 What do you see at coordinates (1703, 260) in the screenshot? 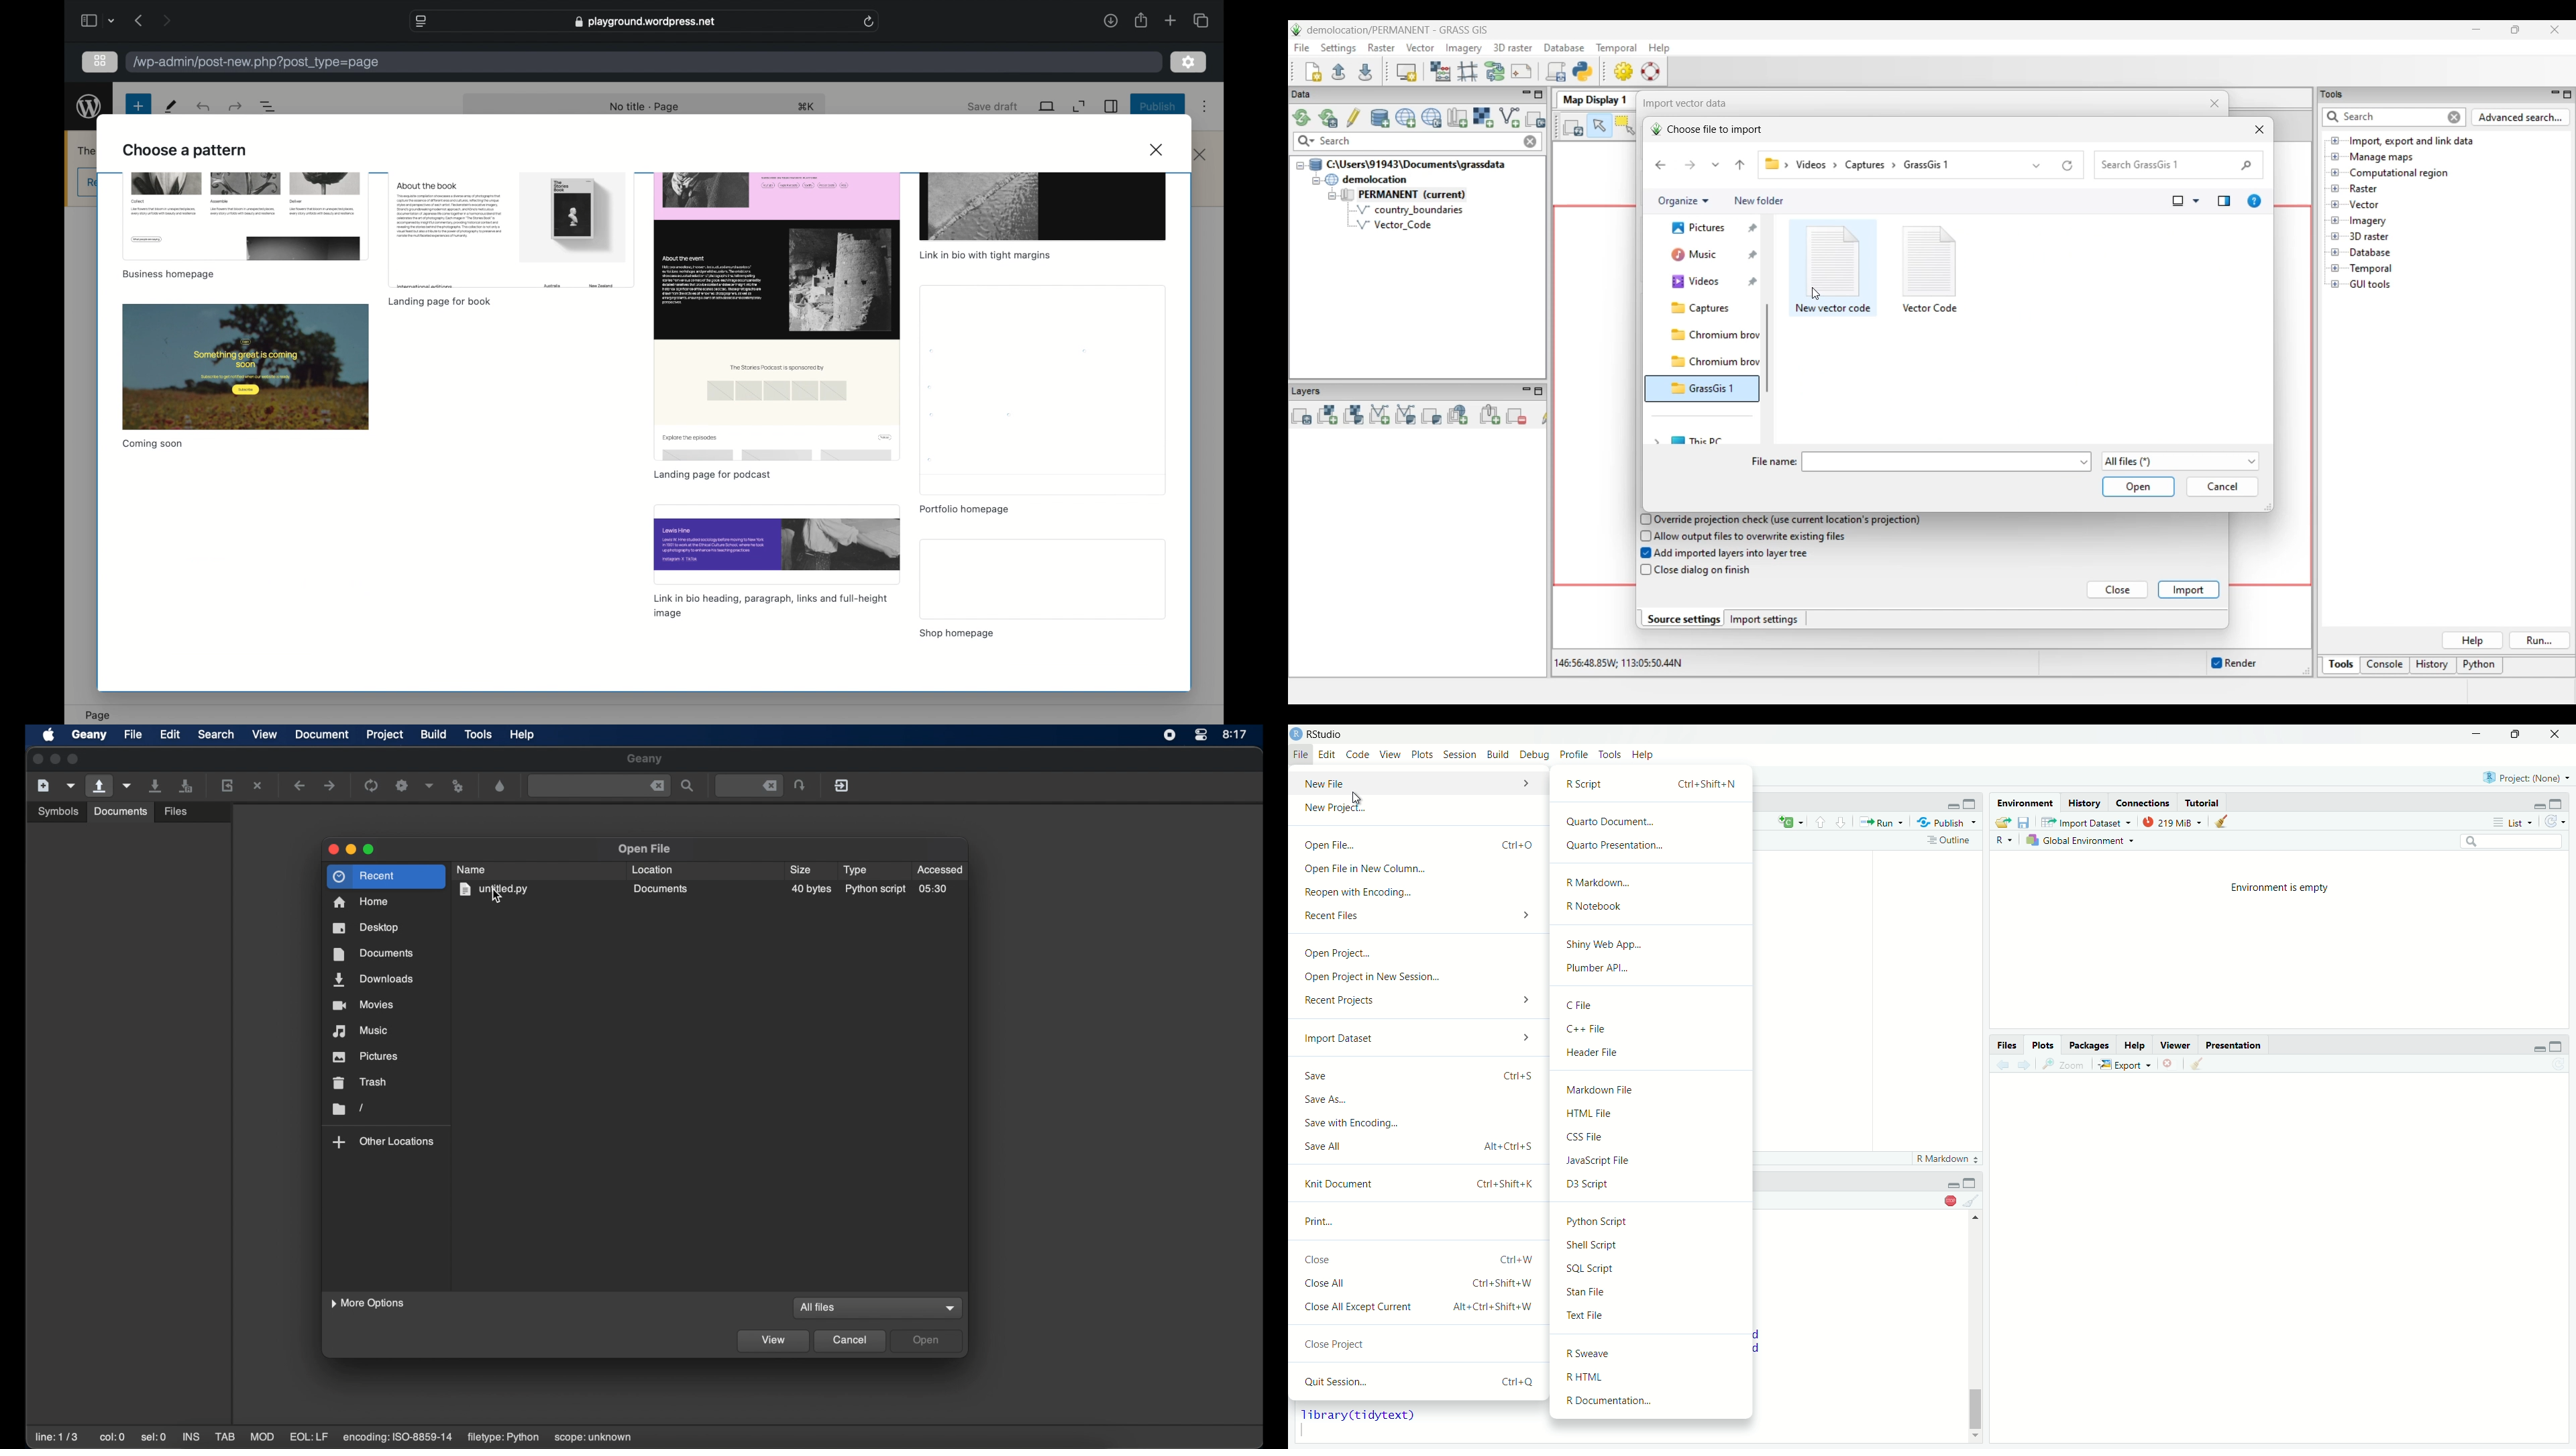
I see `Current/Gallery folder` at bounding box center [1703, 260].